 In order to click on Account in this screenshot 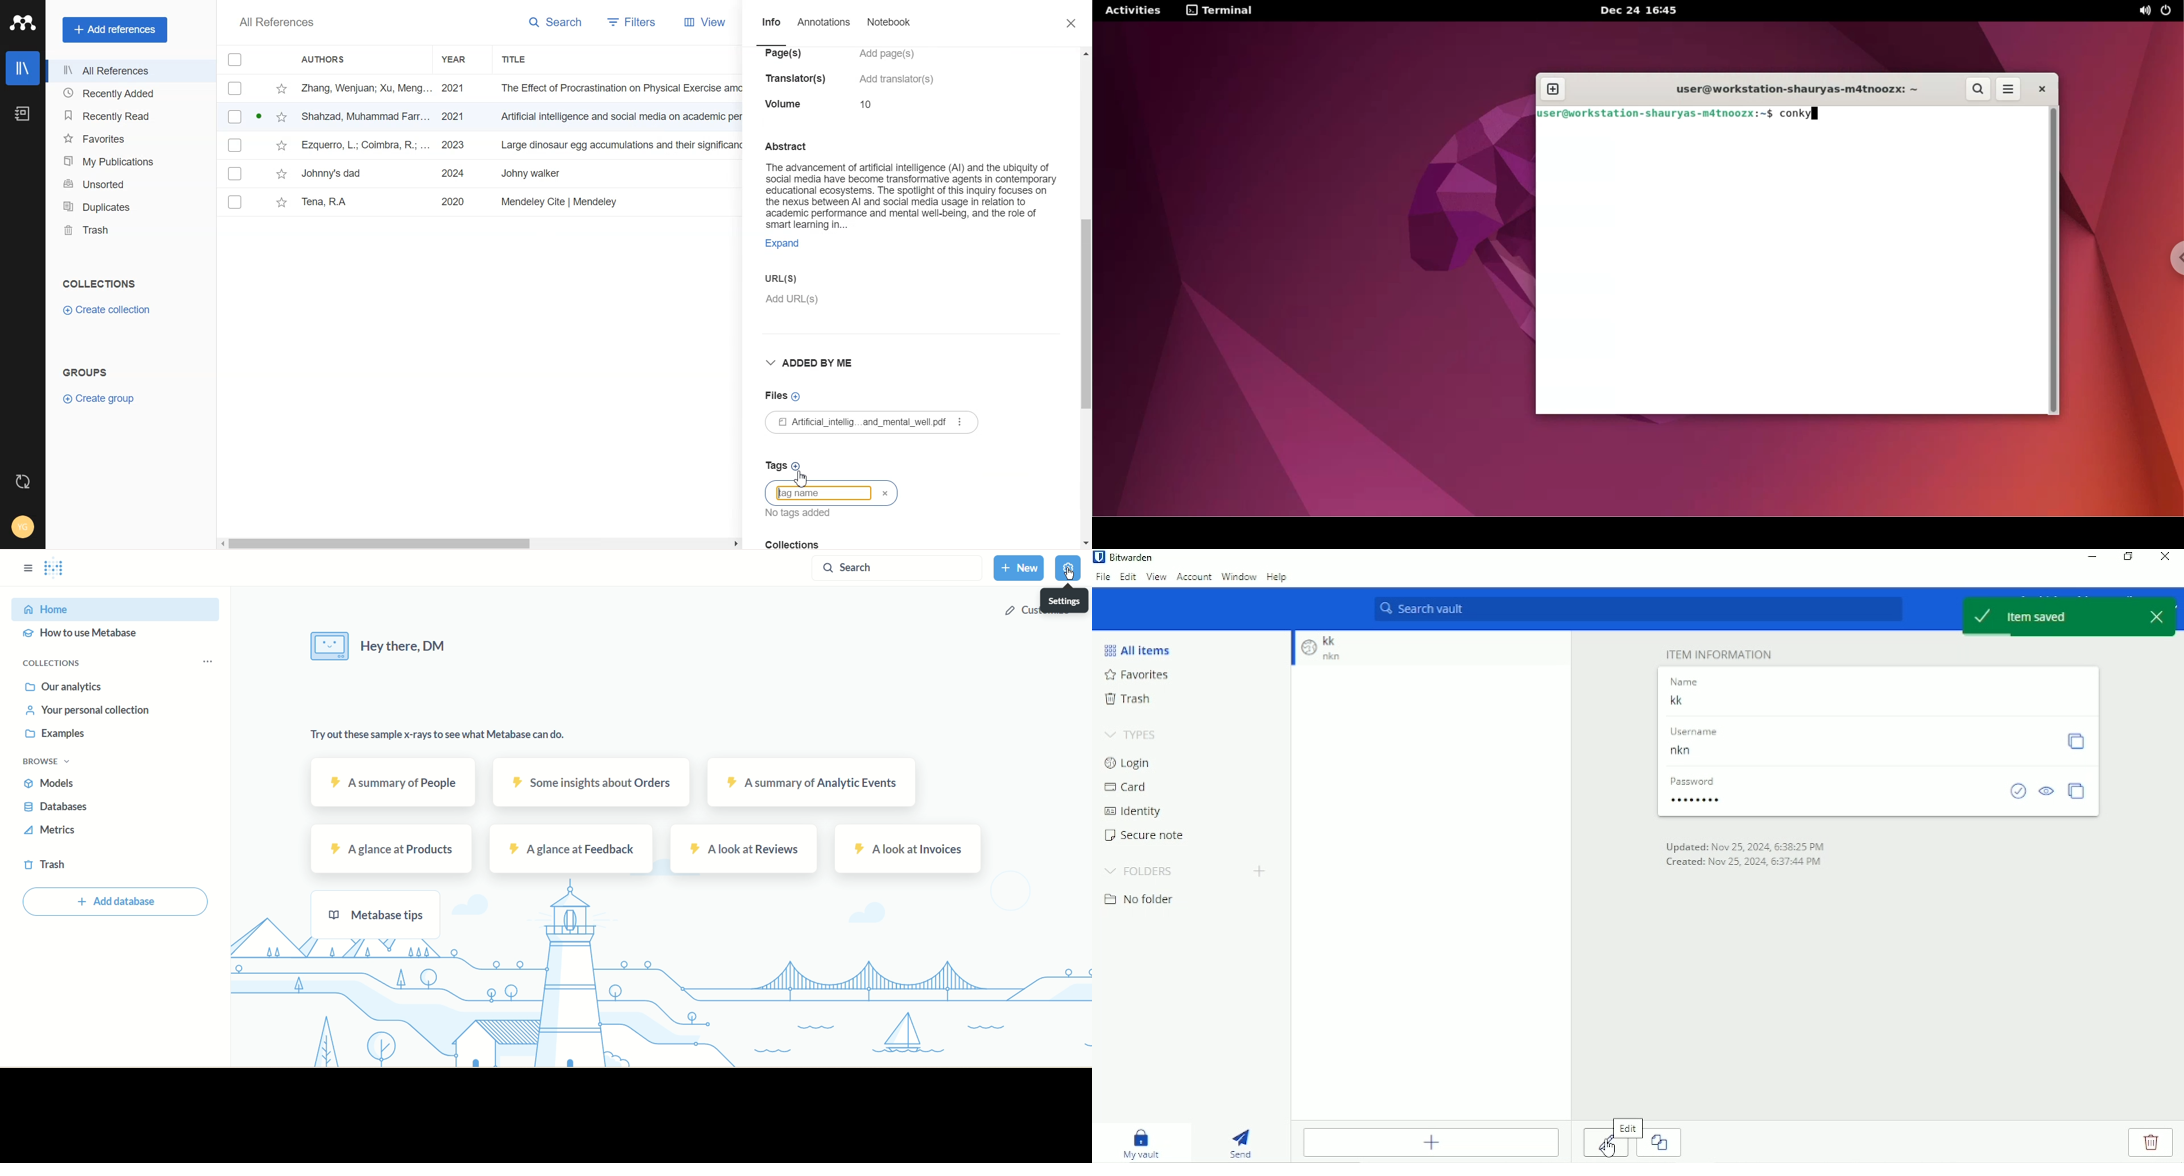, I will do `click(23, 528)`.